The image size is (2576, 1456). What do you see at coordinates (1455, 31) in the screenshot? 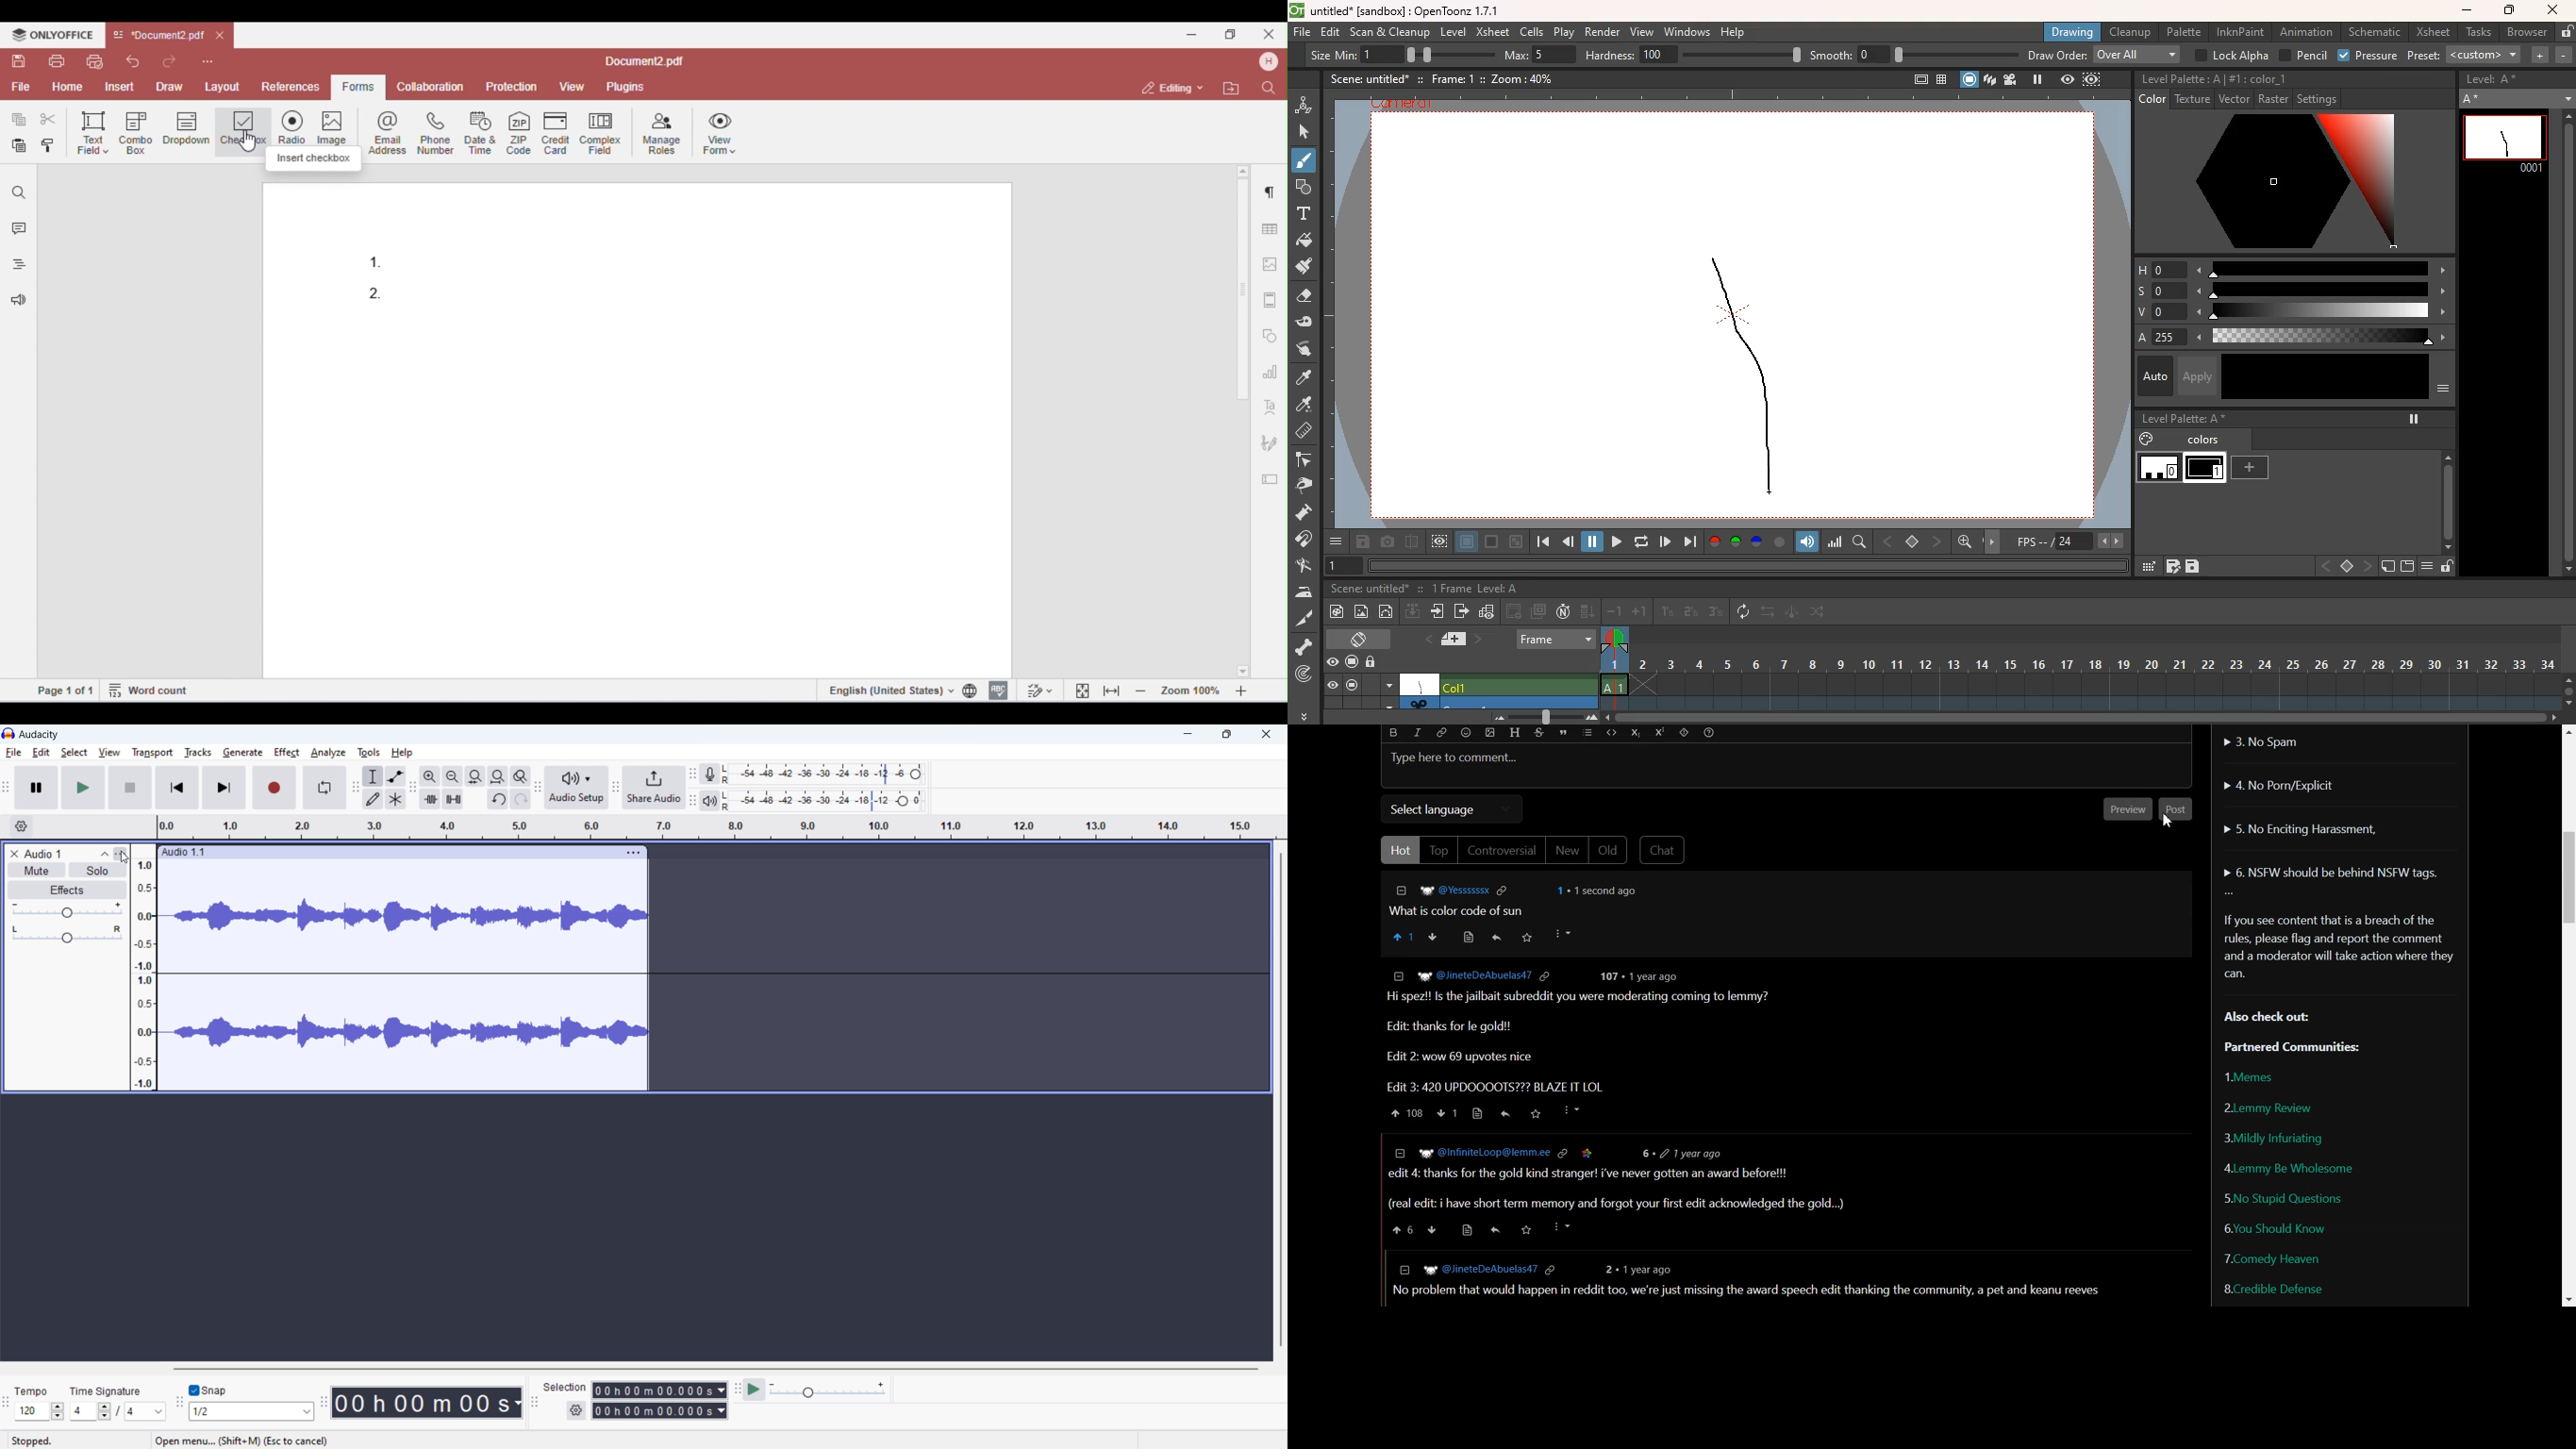
I see `level` at bounding box center [1455, 31].